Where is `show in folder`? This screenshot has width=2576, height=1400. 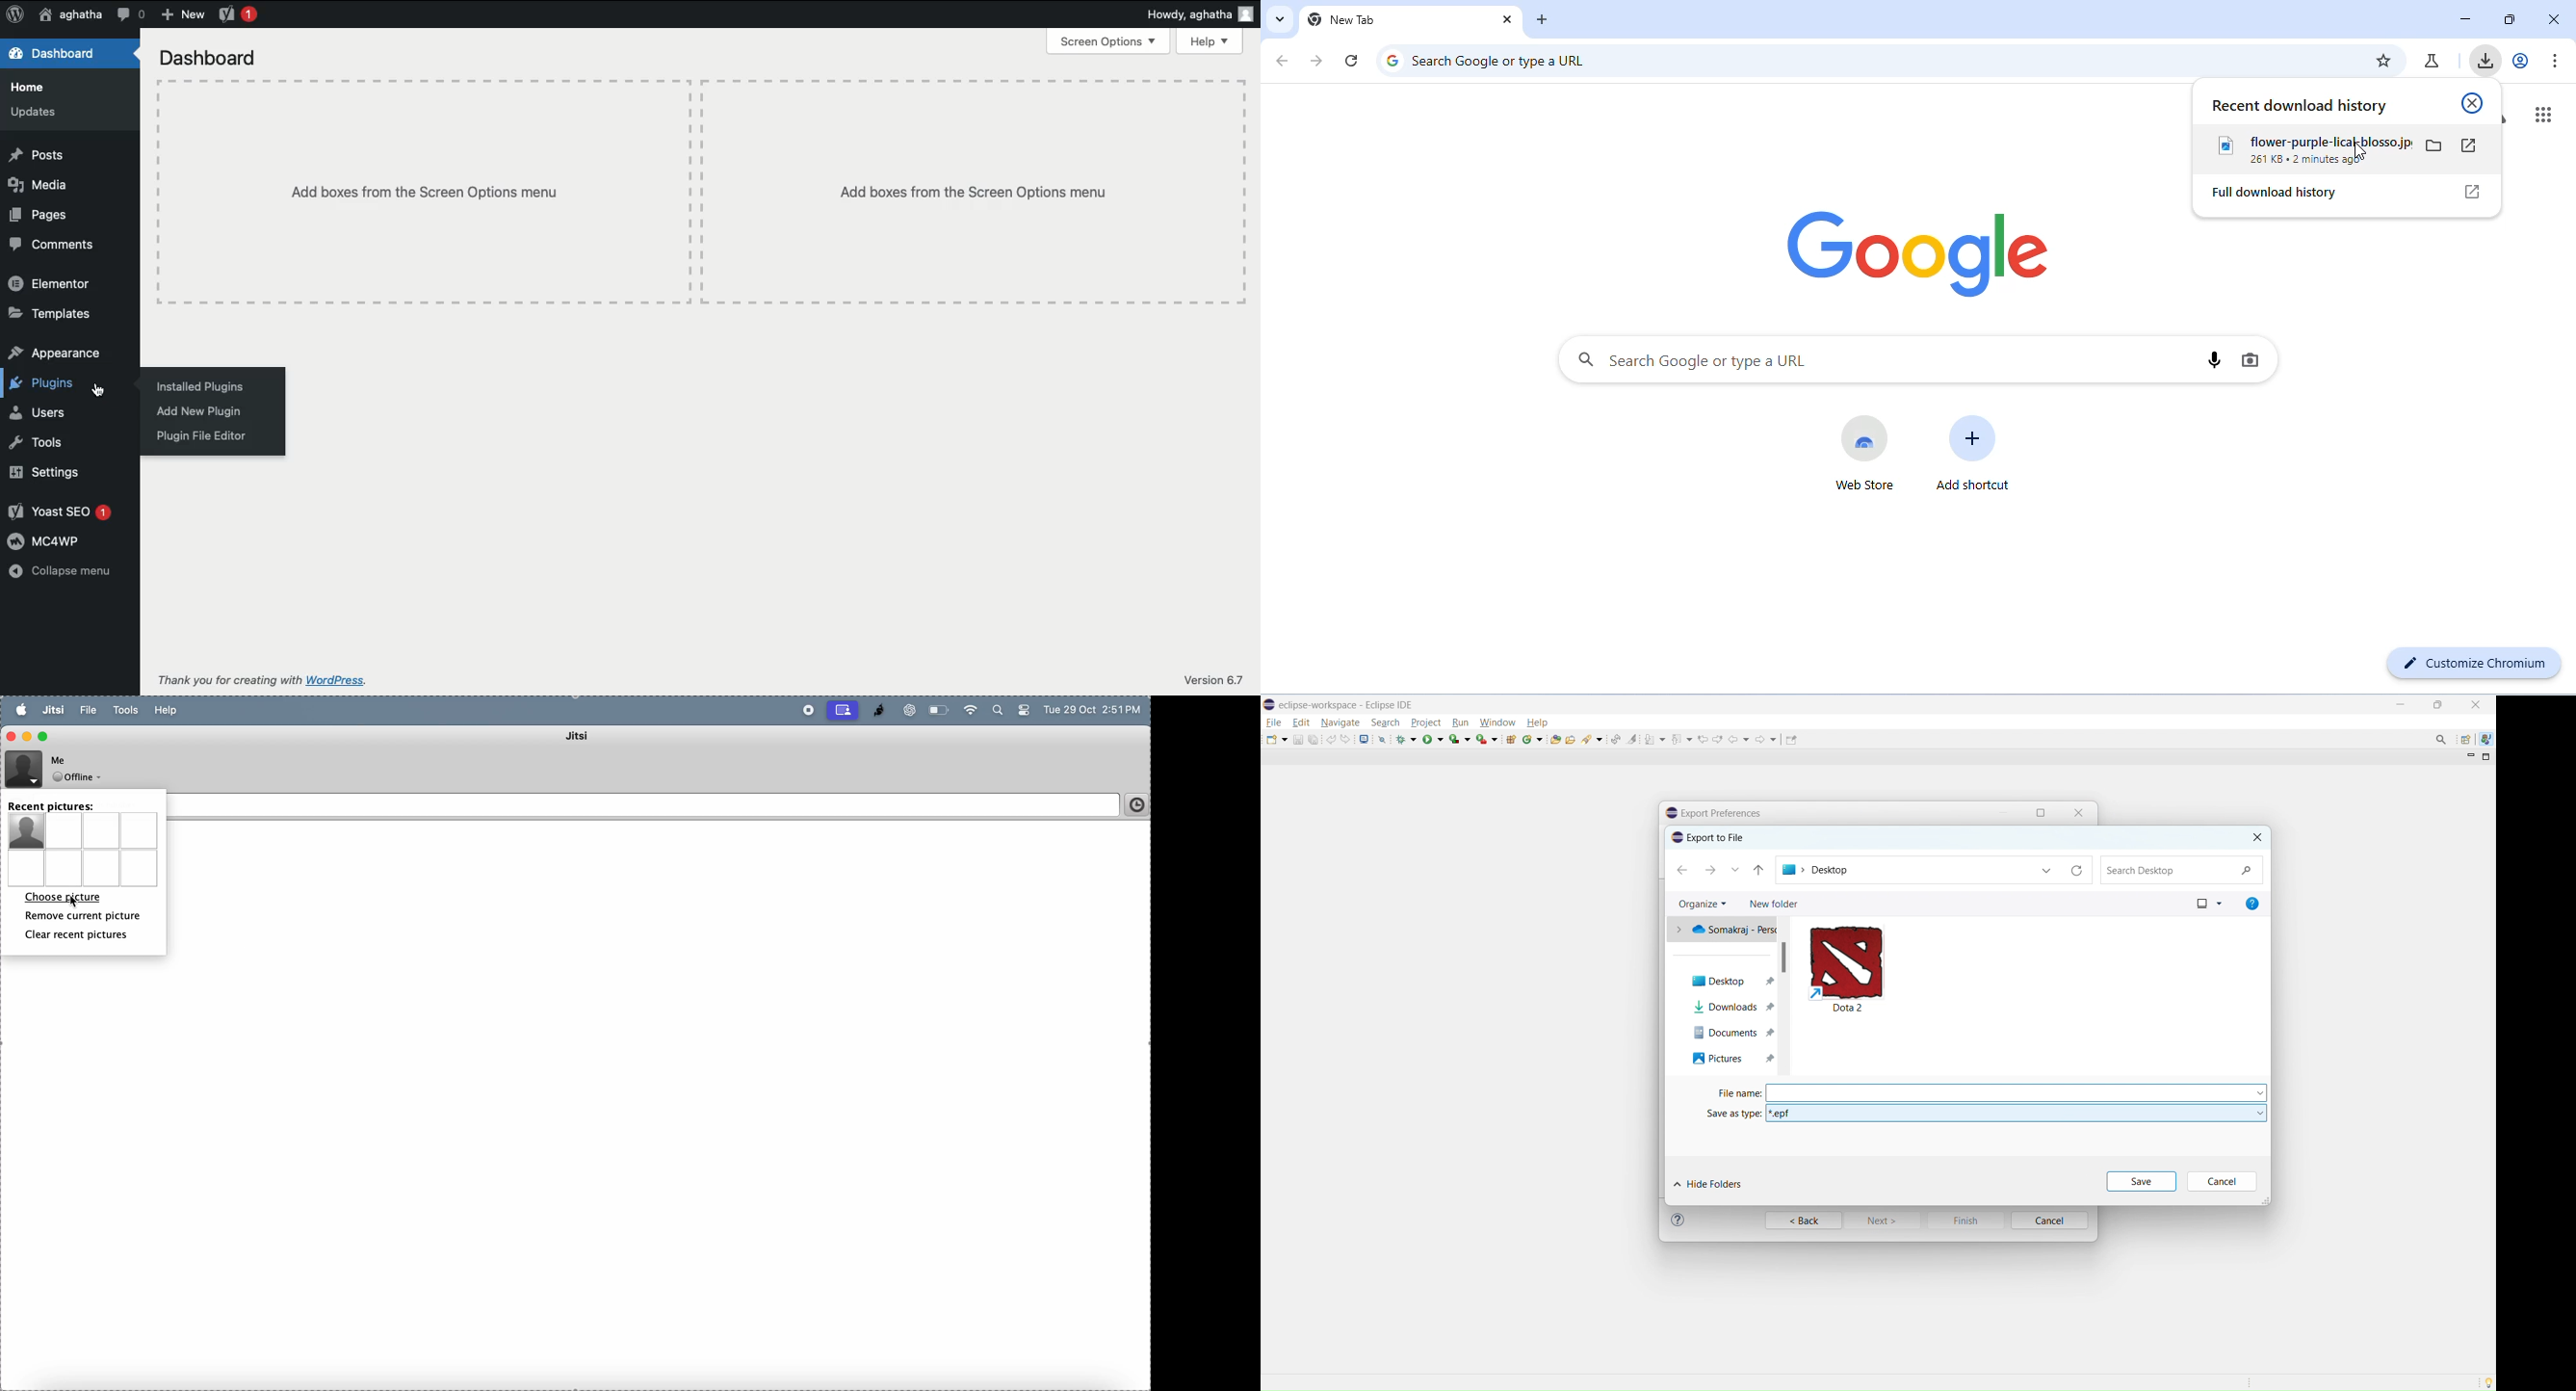 show in folder is located at coordinates (2436, 146).